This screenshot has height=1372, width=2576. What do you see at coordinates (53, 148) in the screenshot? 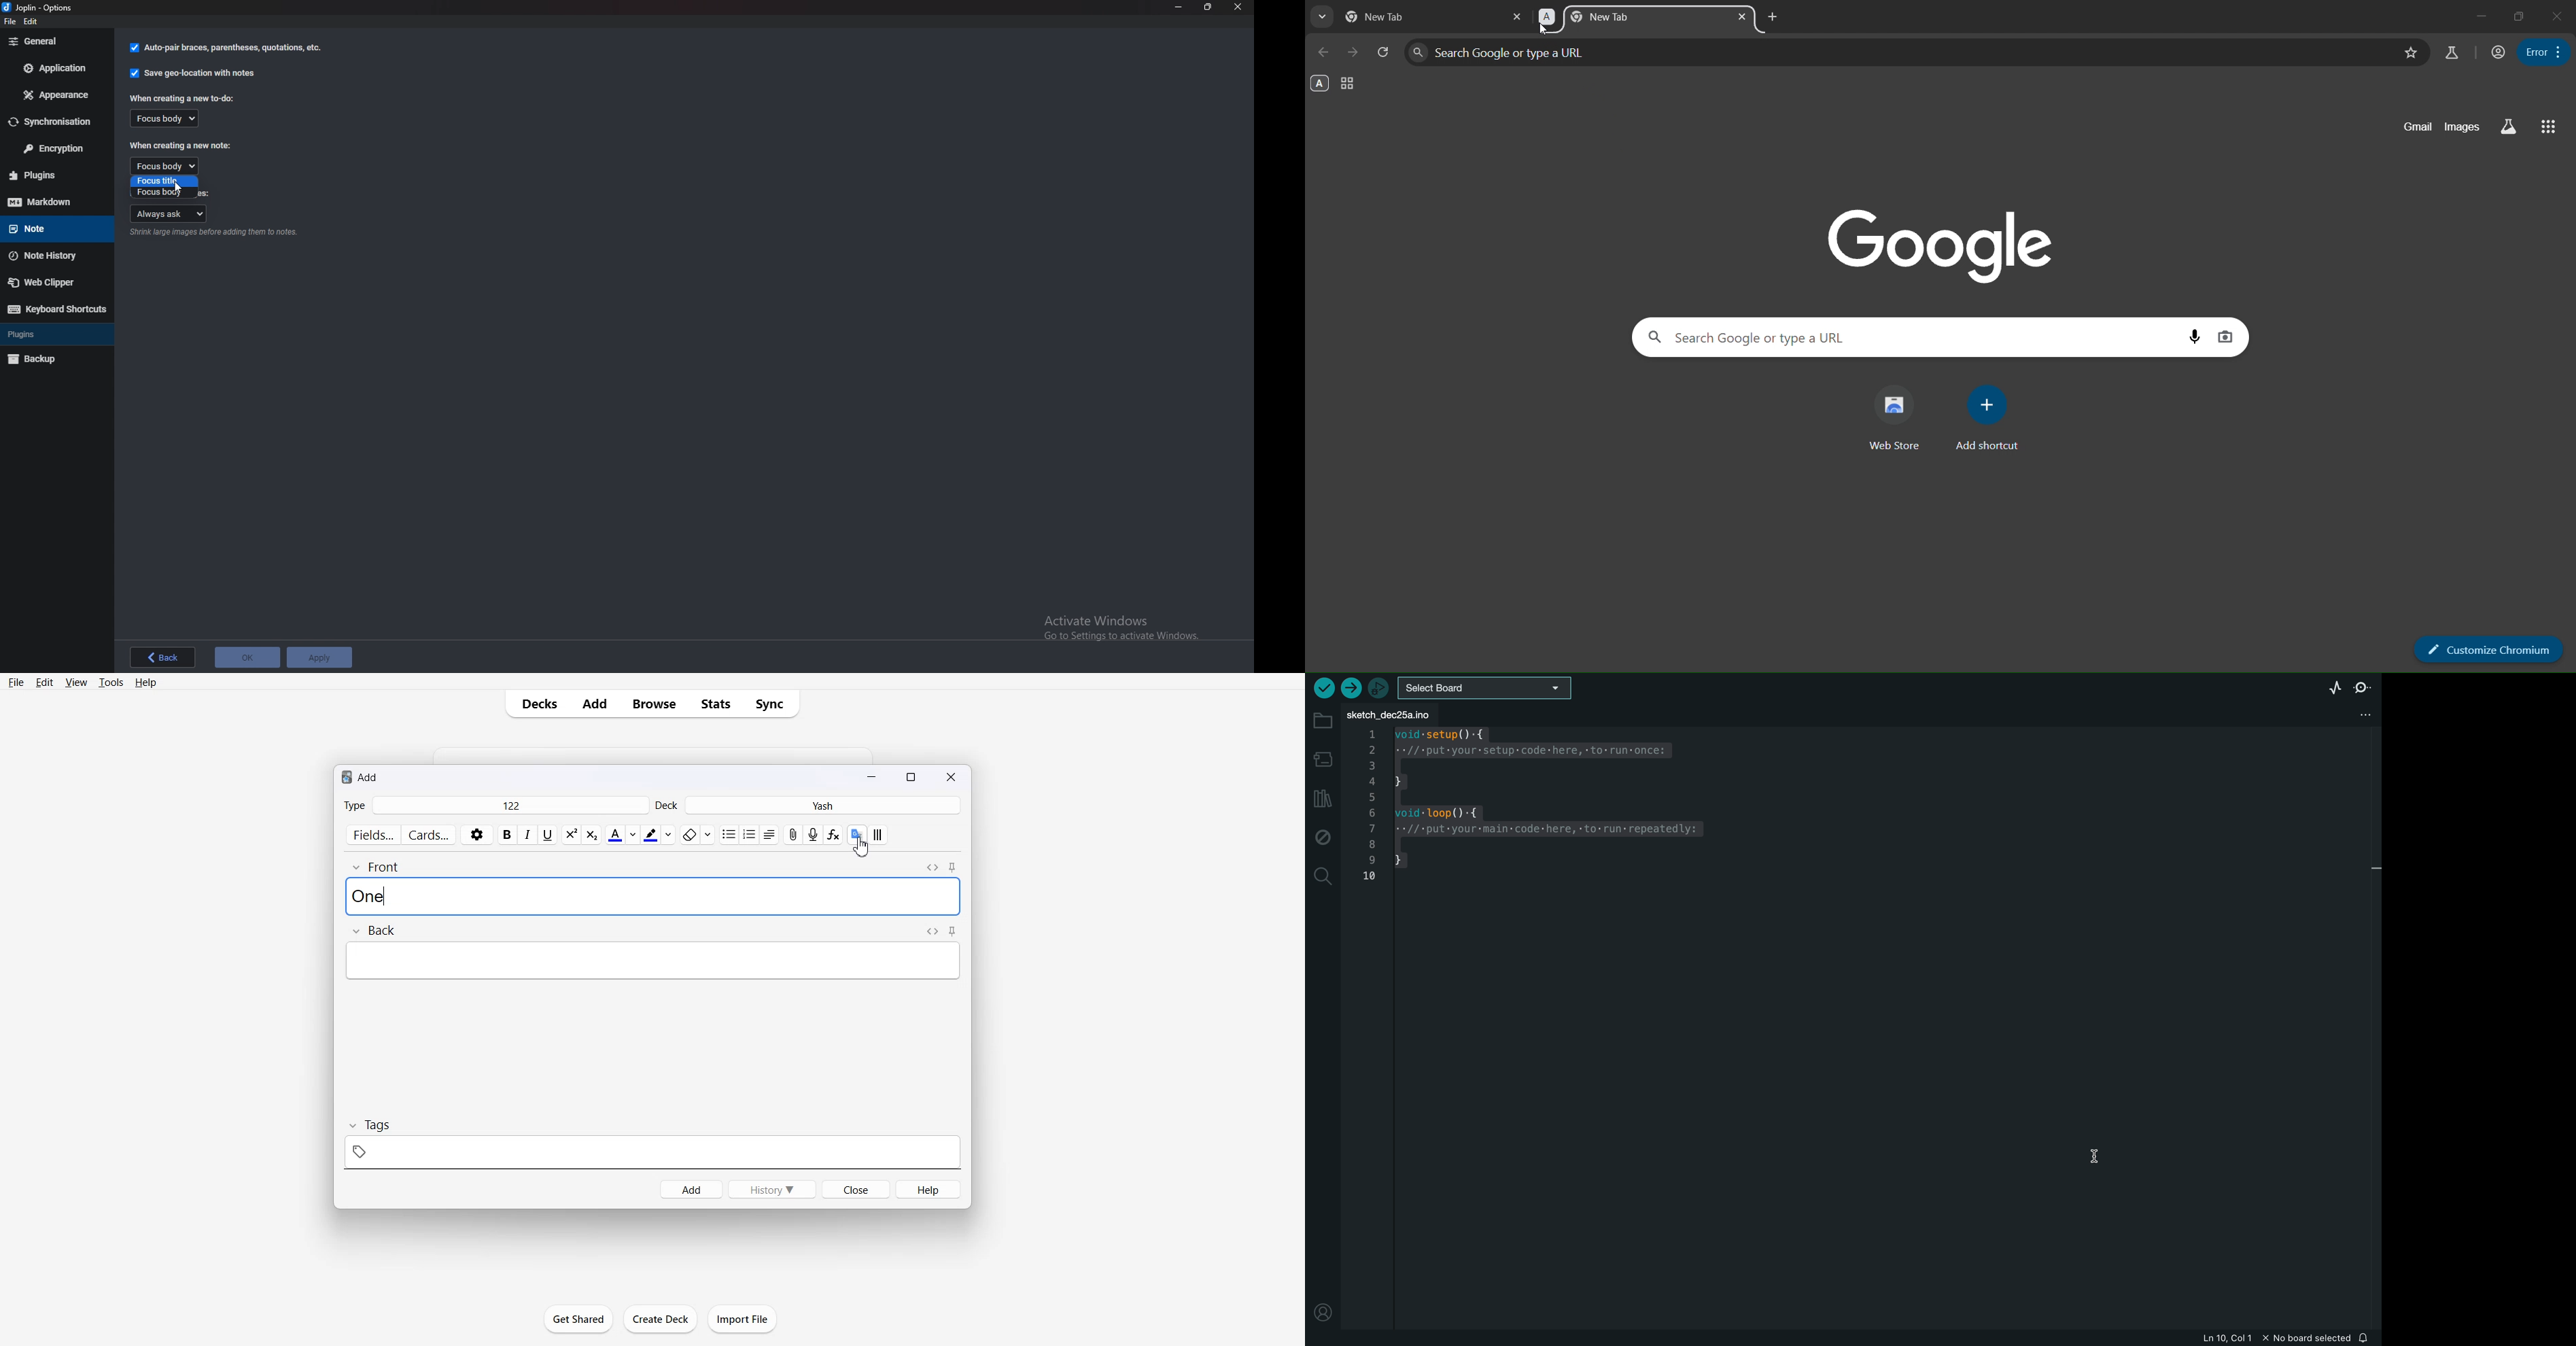
I see `Encryption` at bounding box center [53, 148].